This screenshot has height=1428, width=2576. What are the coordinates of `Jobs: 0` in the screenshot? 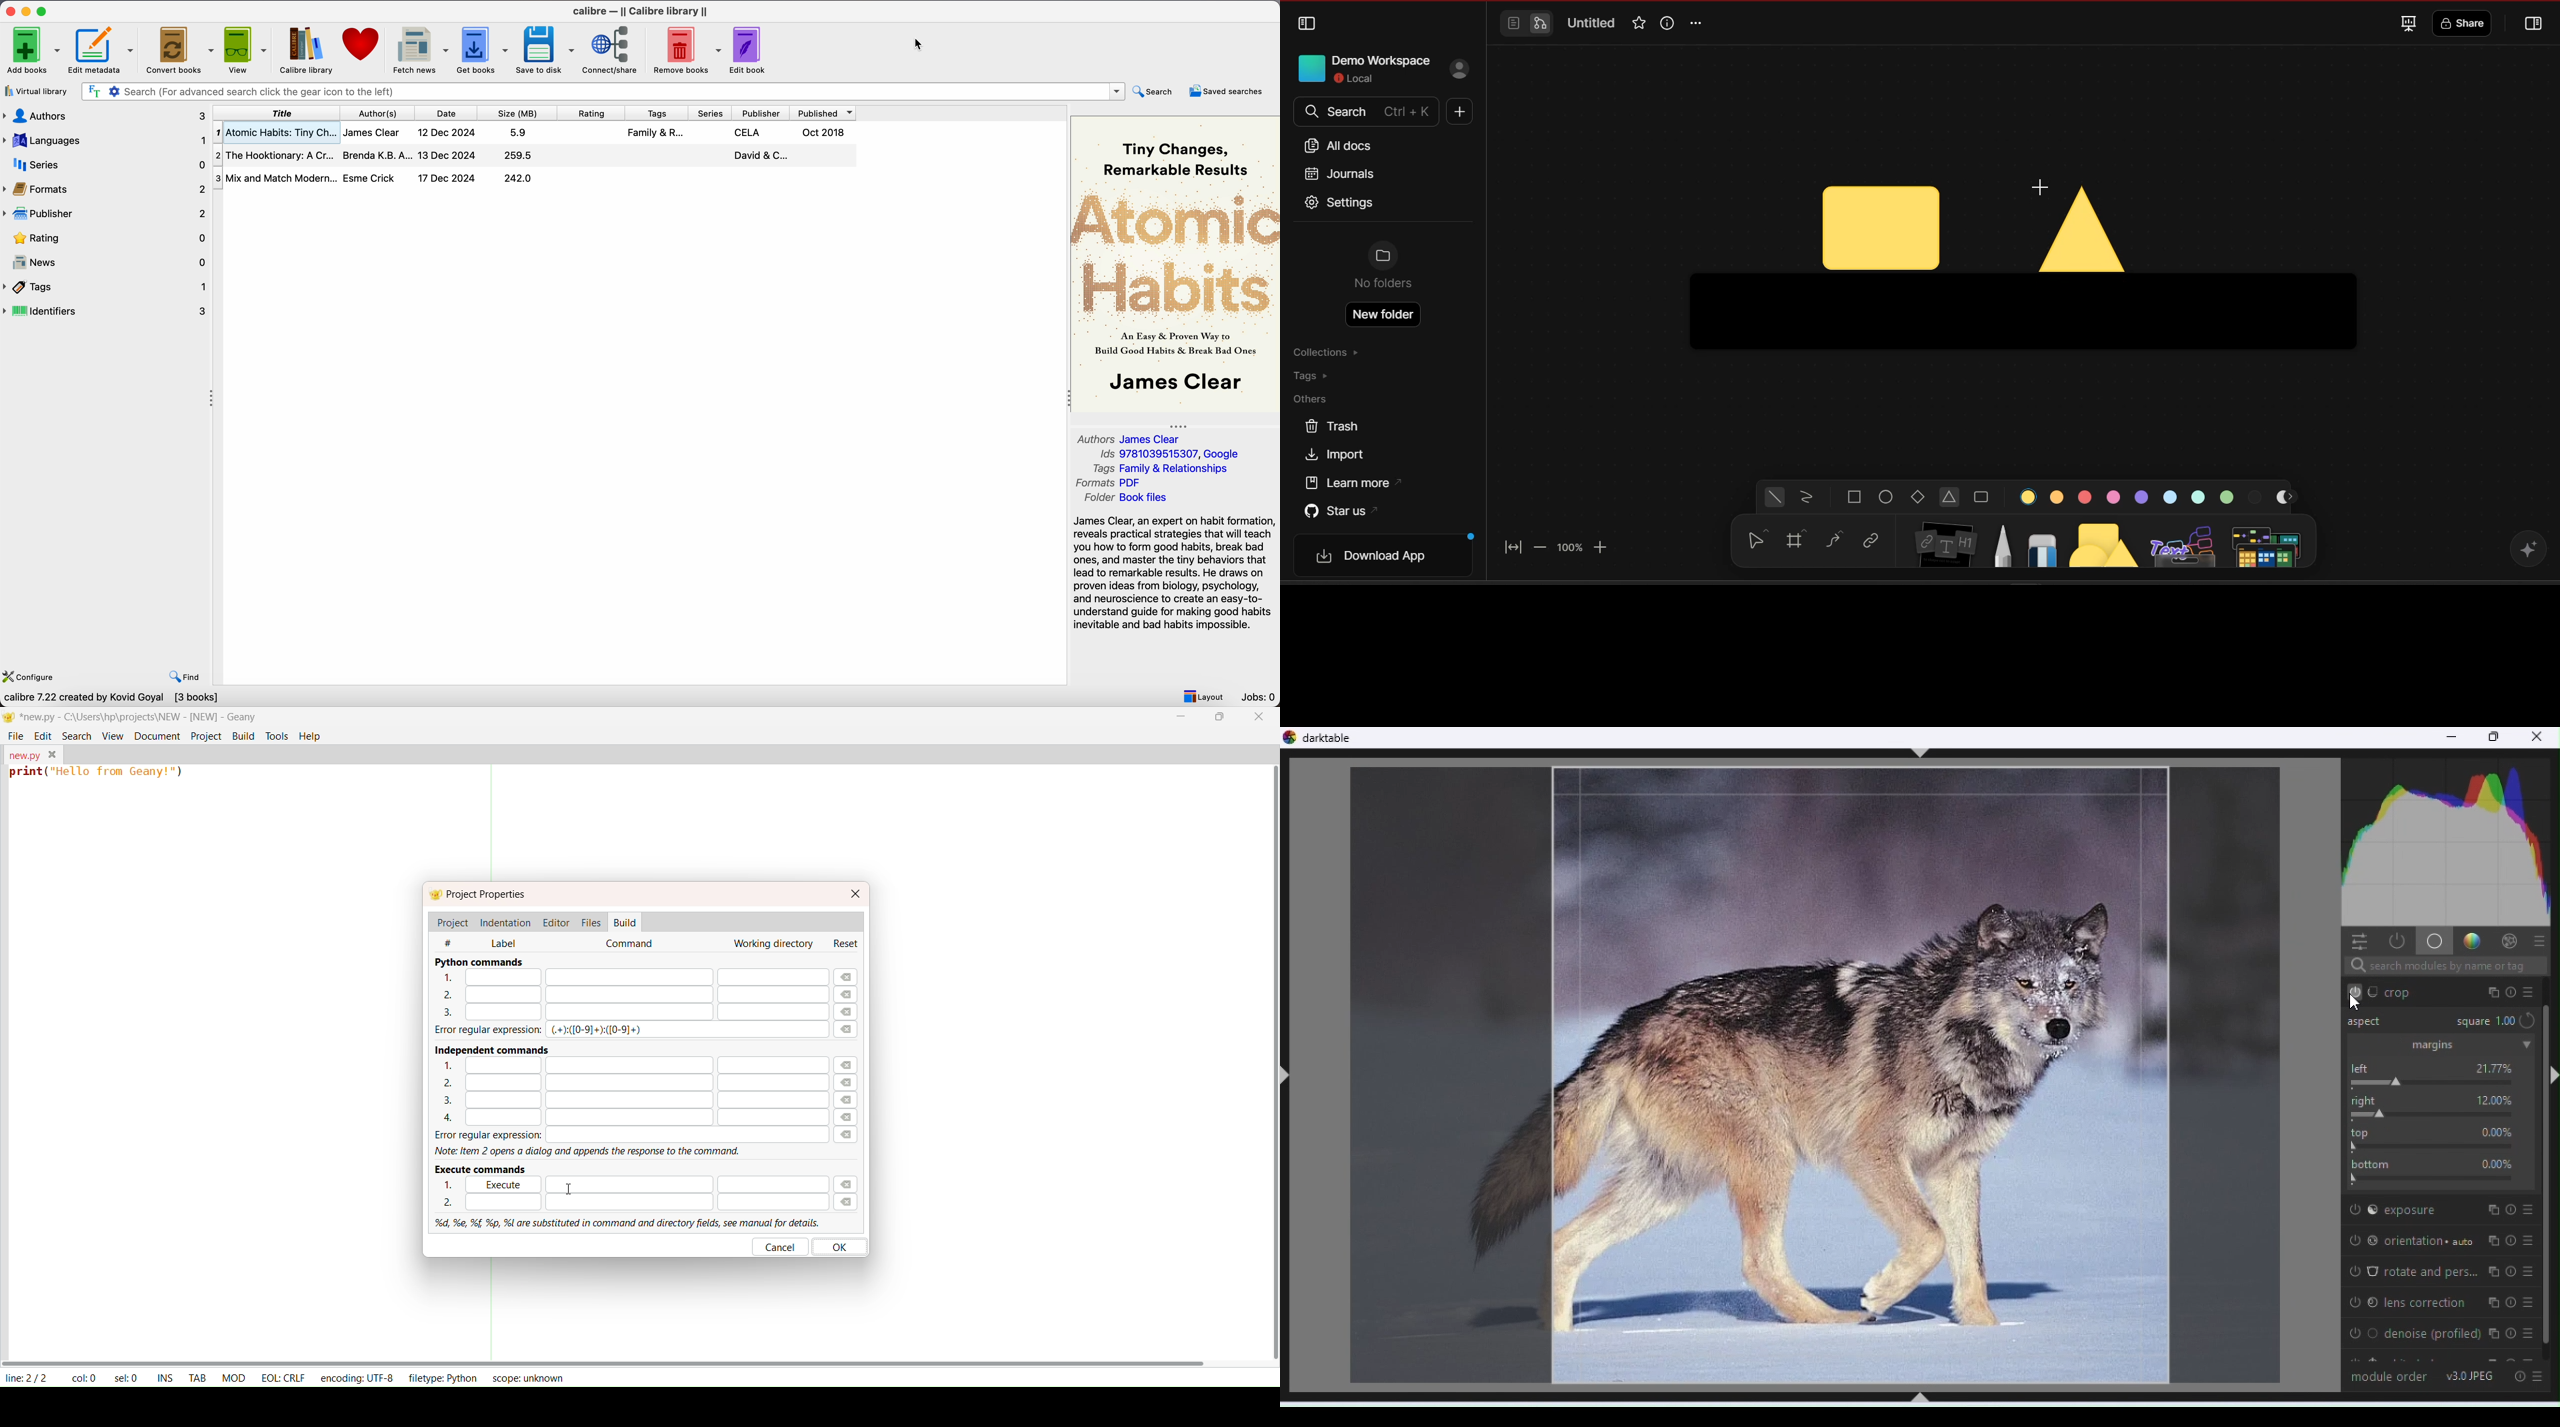 It's located at (1259, 697).